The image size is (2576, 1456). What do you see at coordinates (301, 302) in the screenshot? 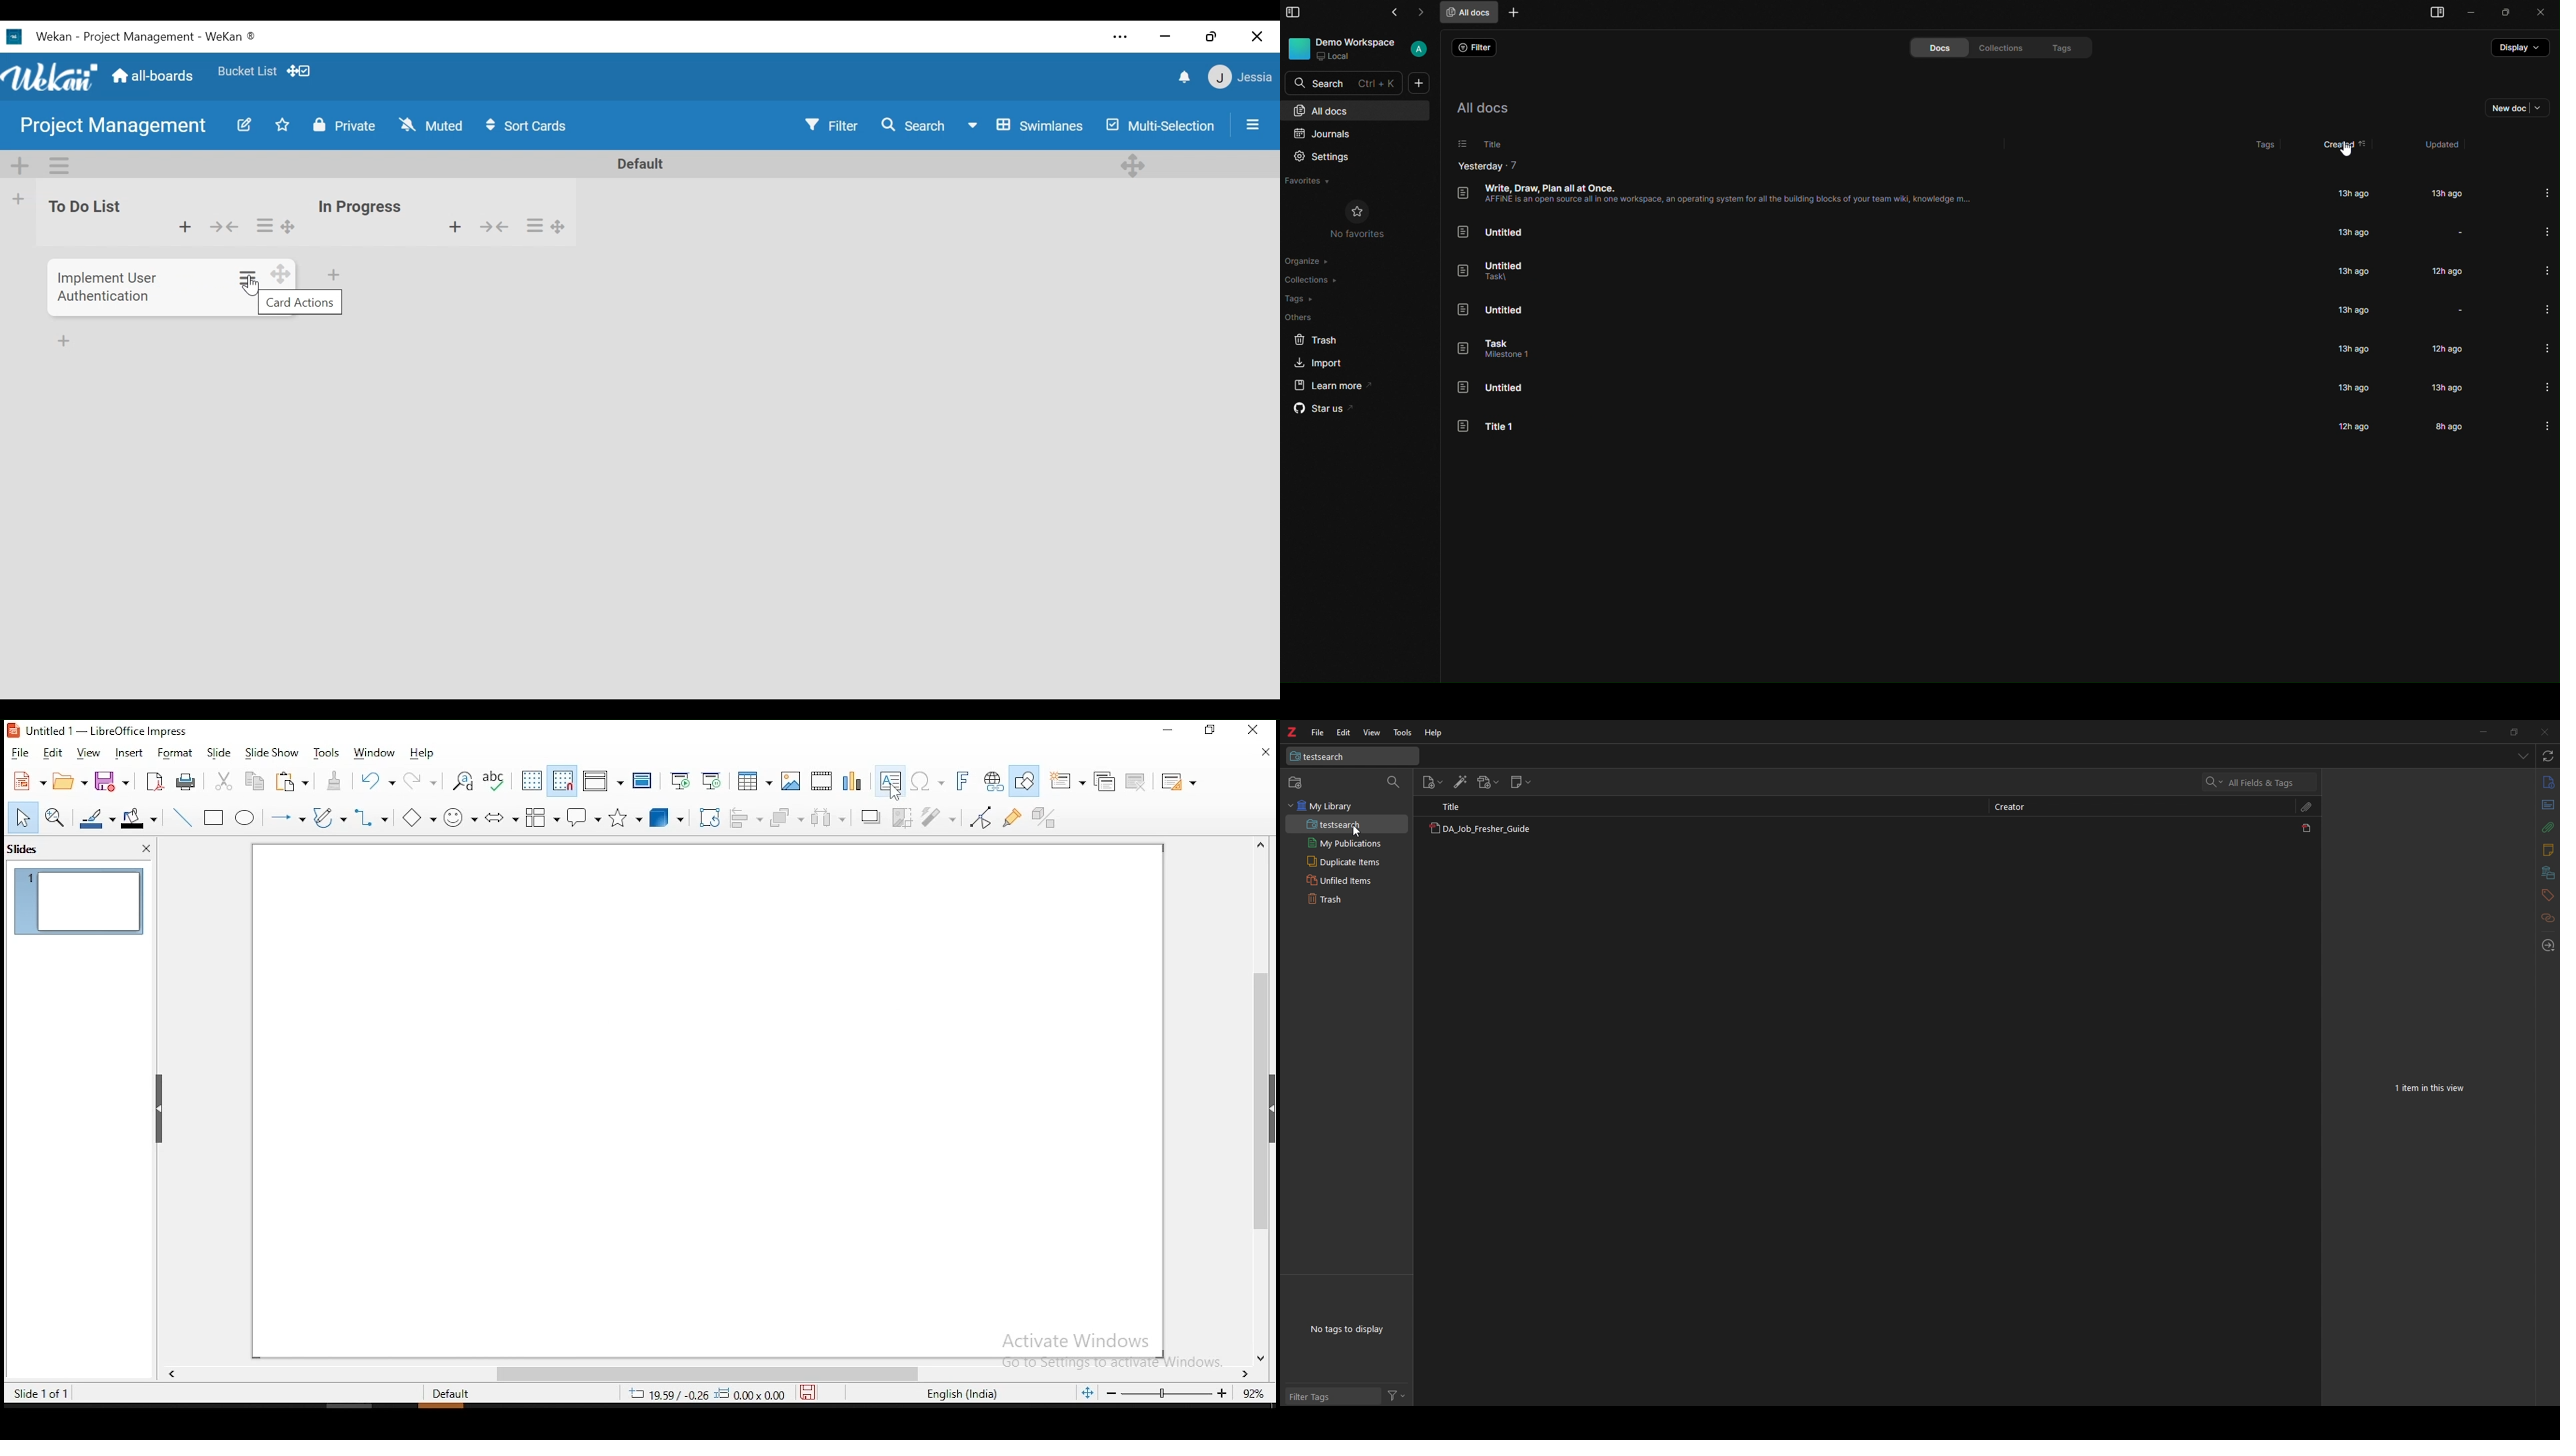
I see `card actions` at bounding box center [301, 302].